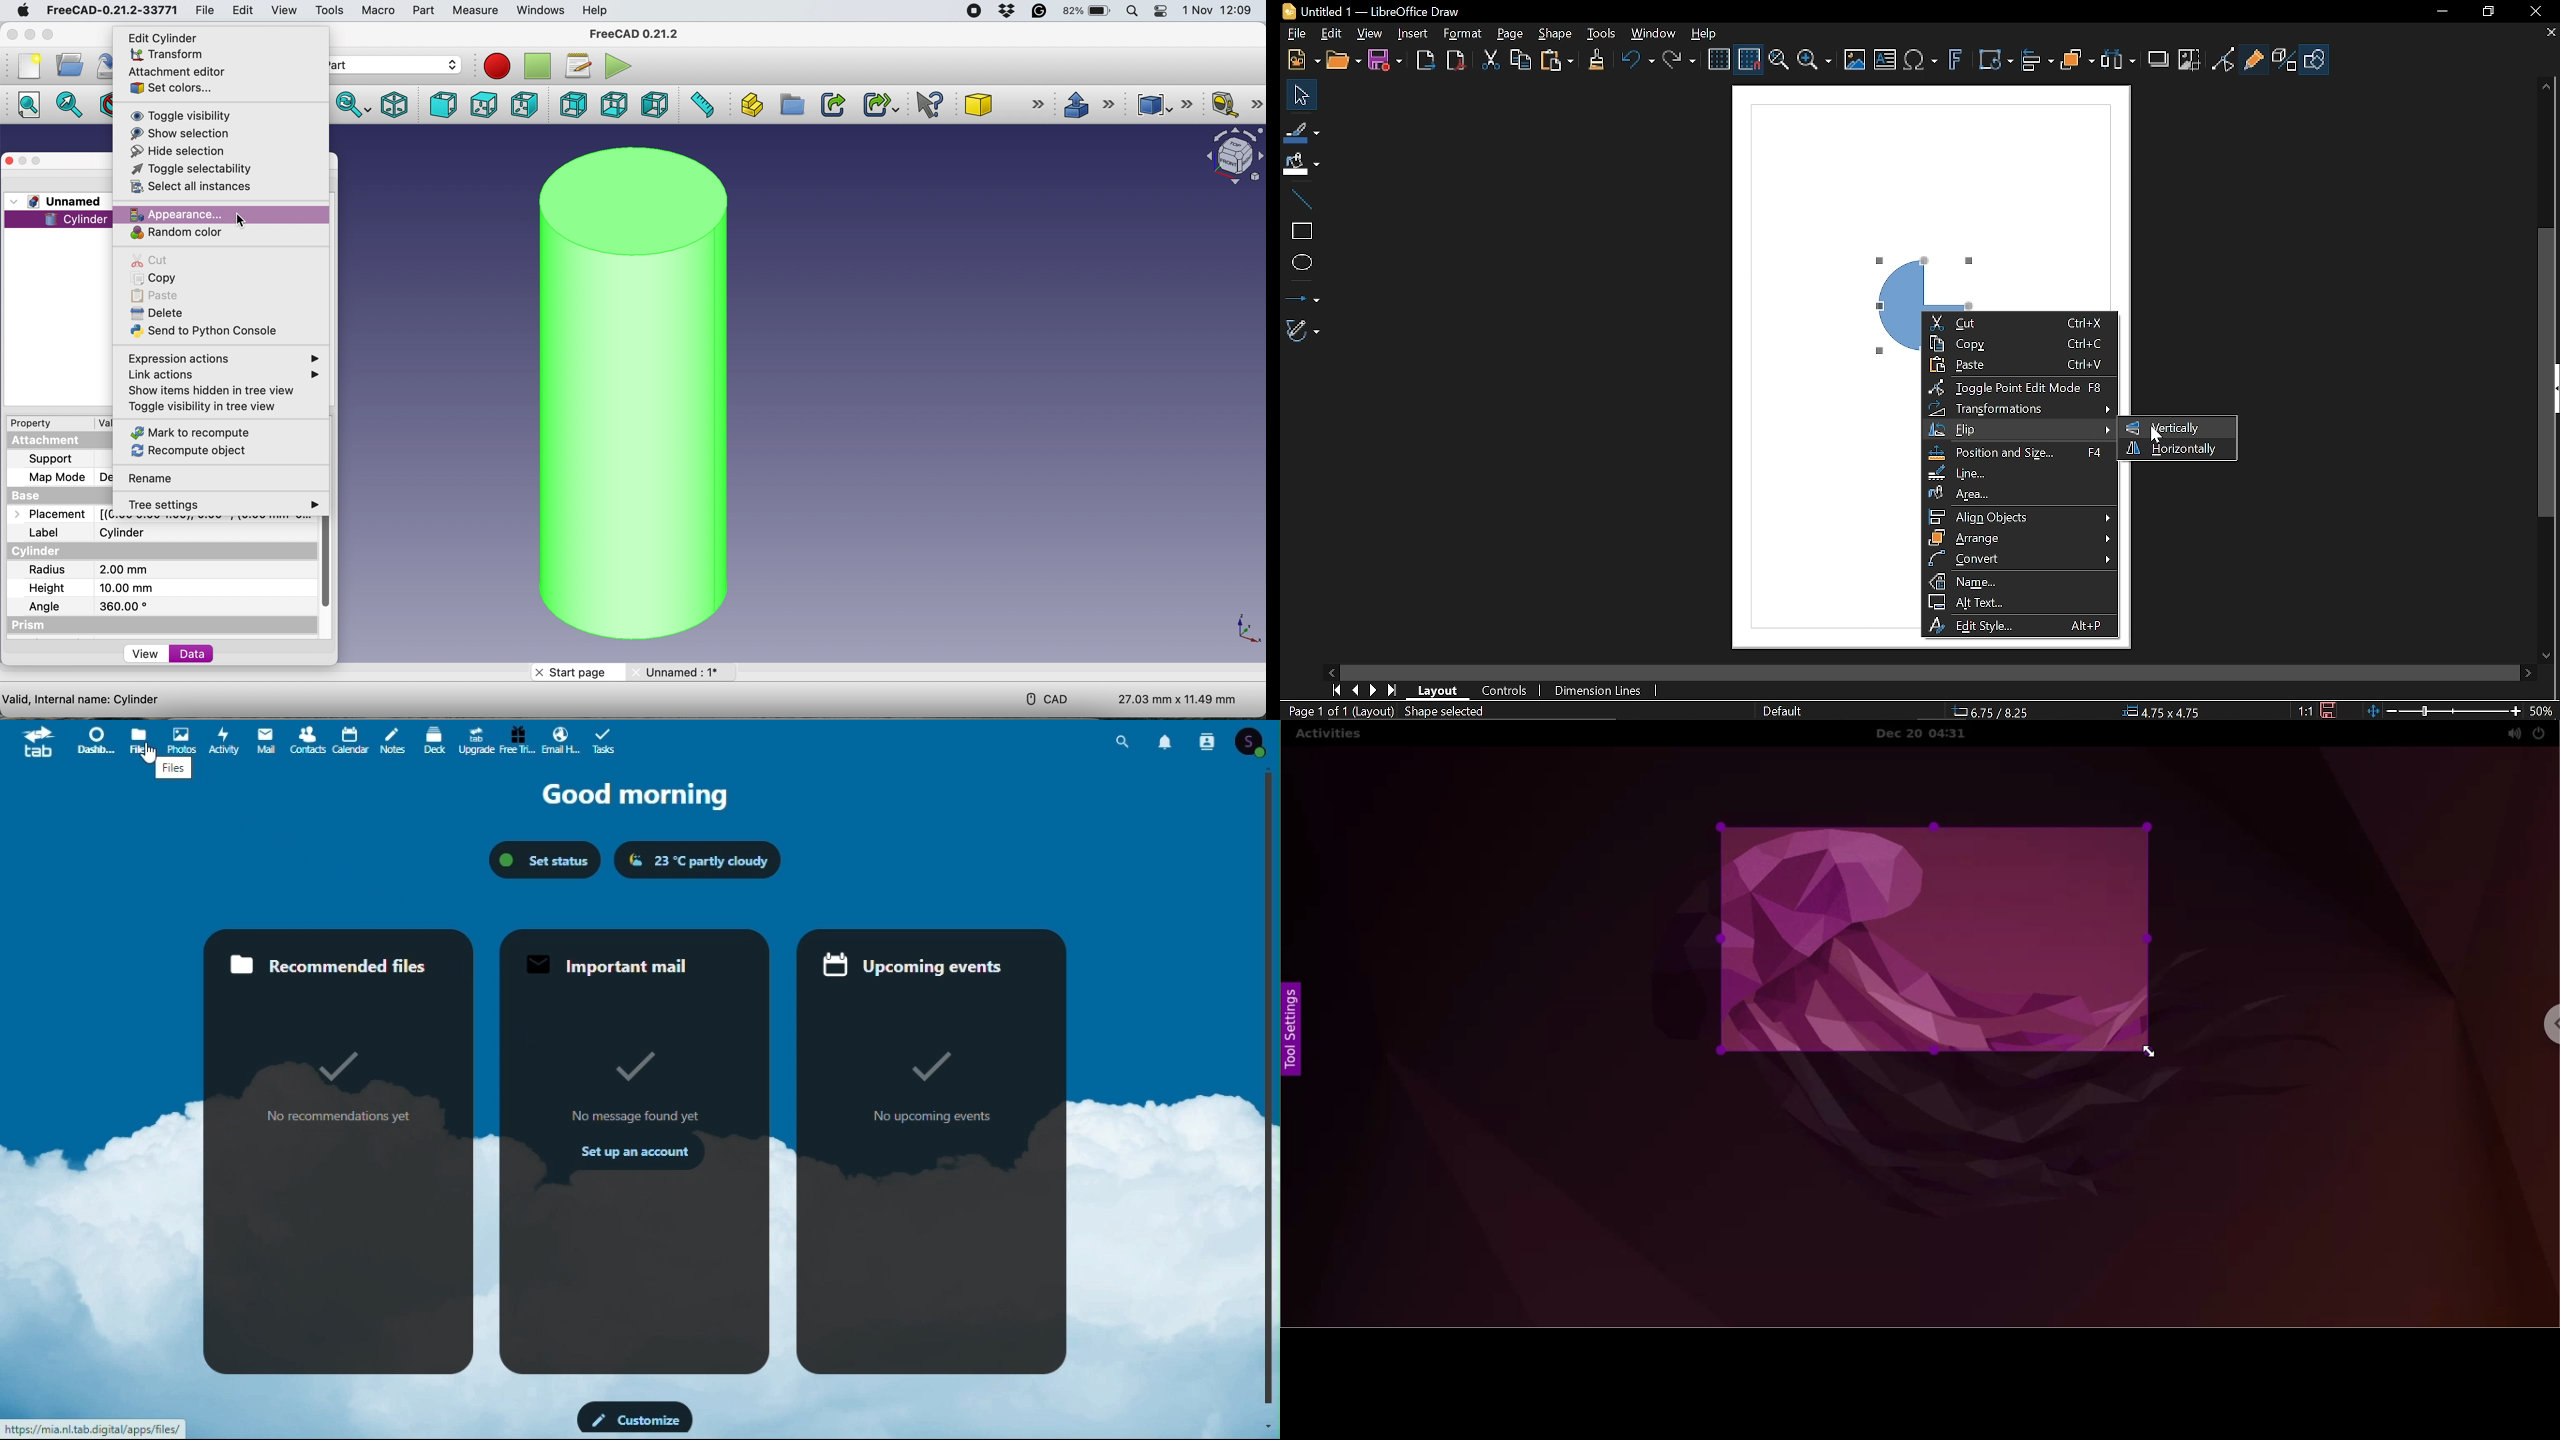 This screenshot has width=2576, height=1456. Describe the element at coordinates (36, 745) in the screenshot. I see `tab` at that location.